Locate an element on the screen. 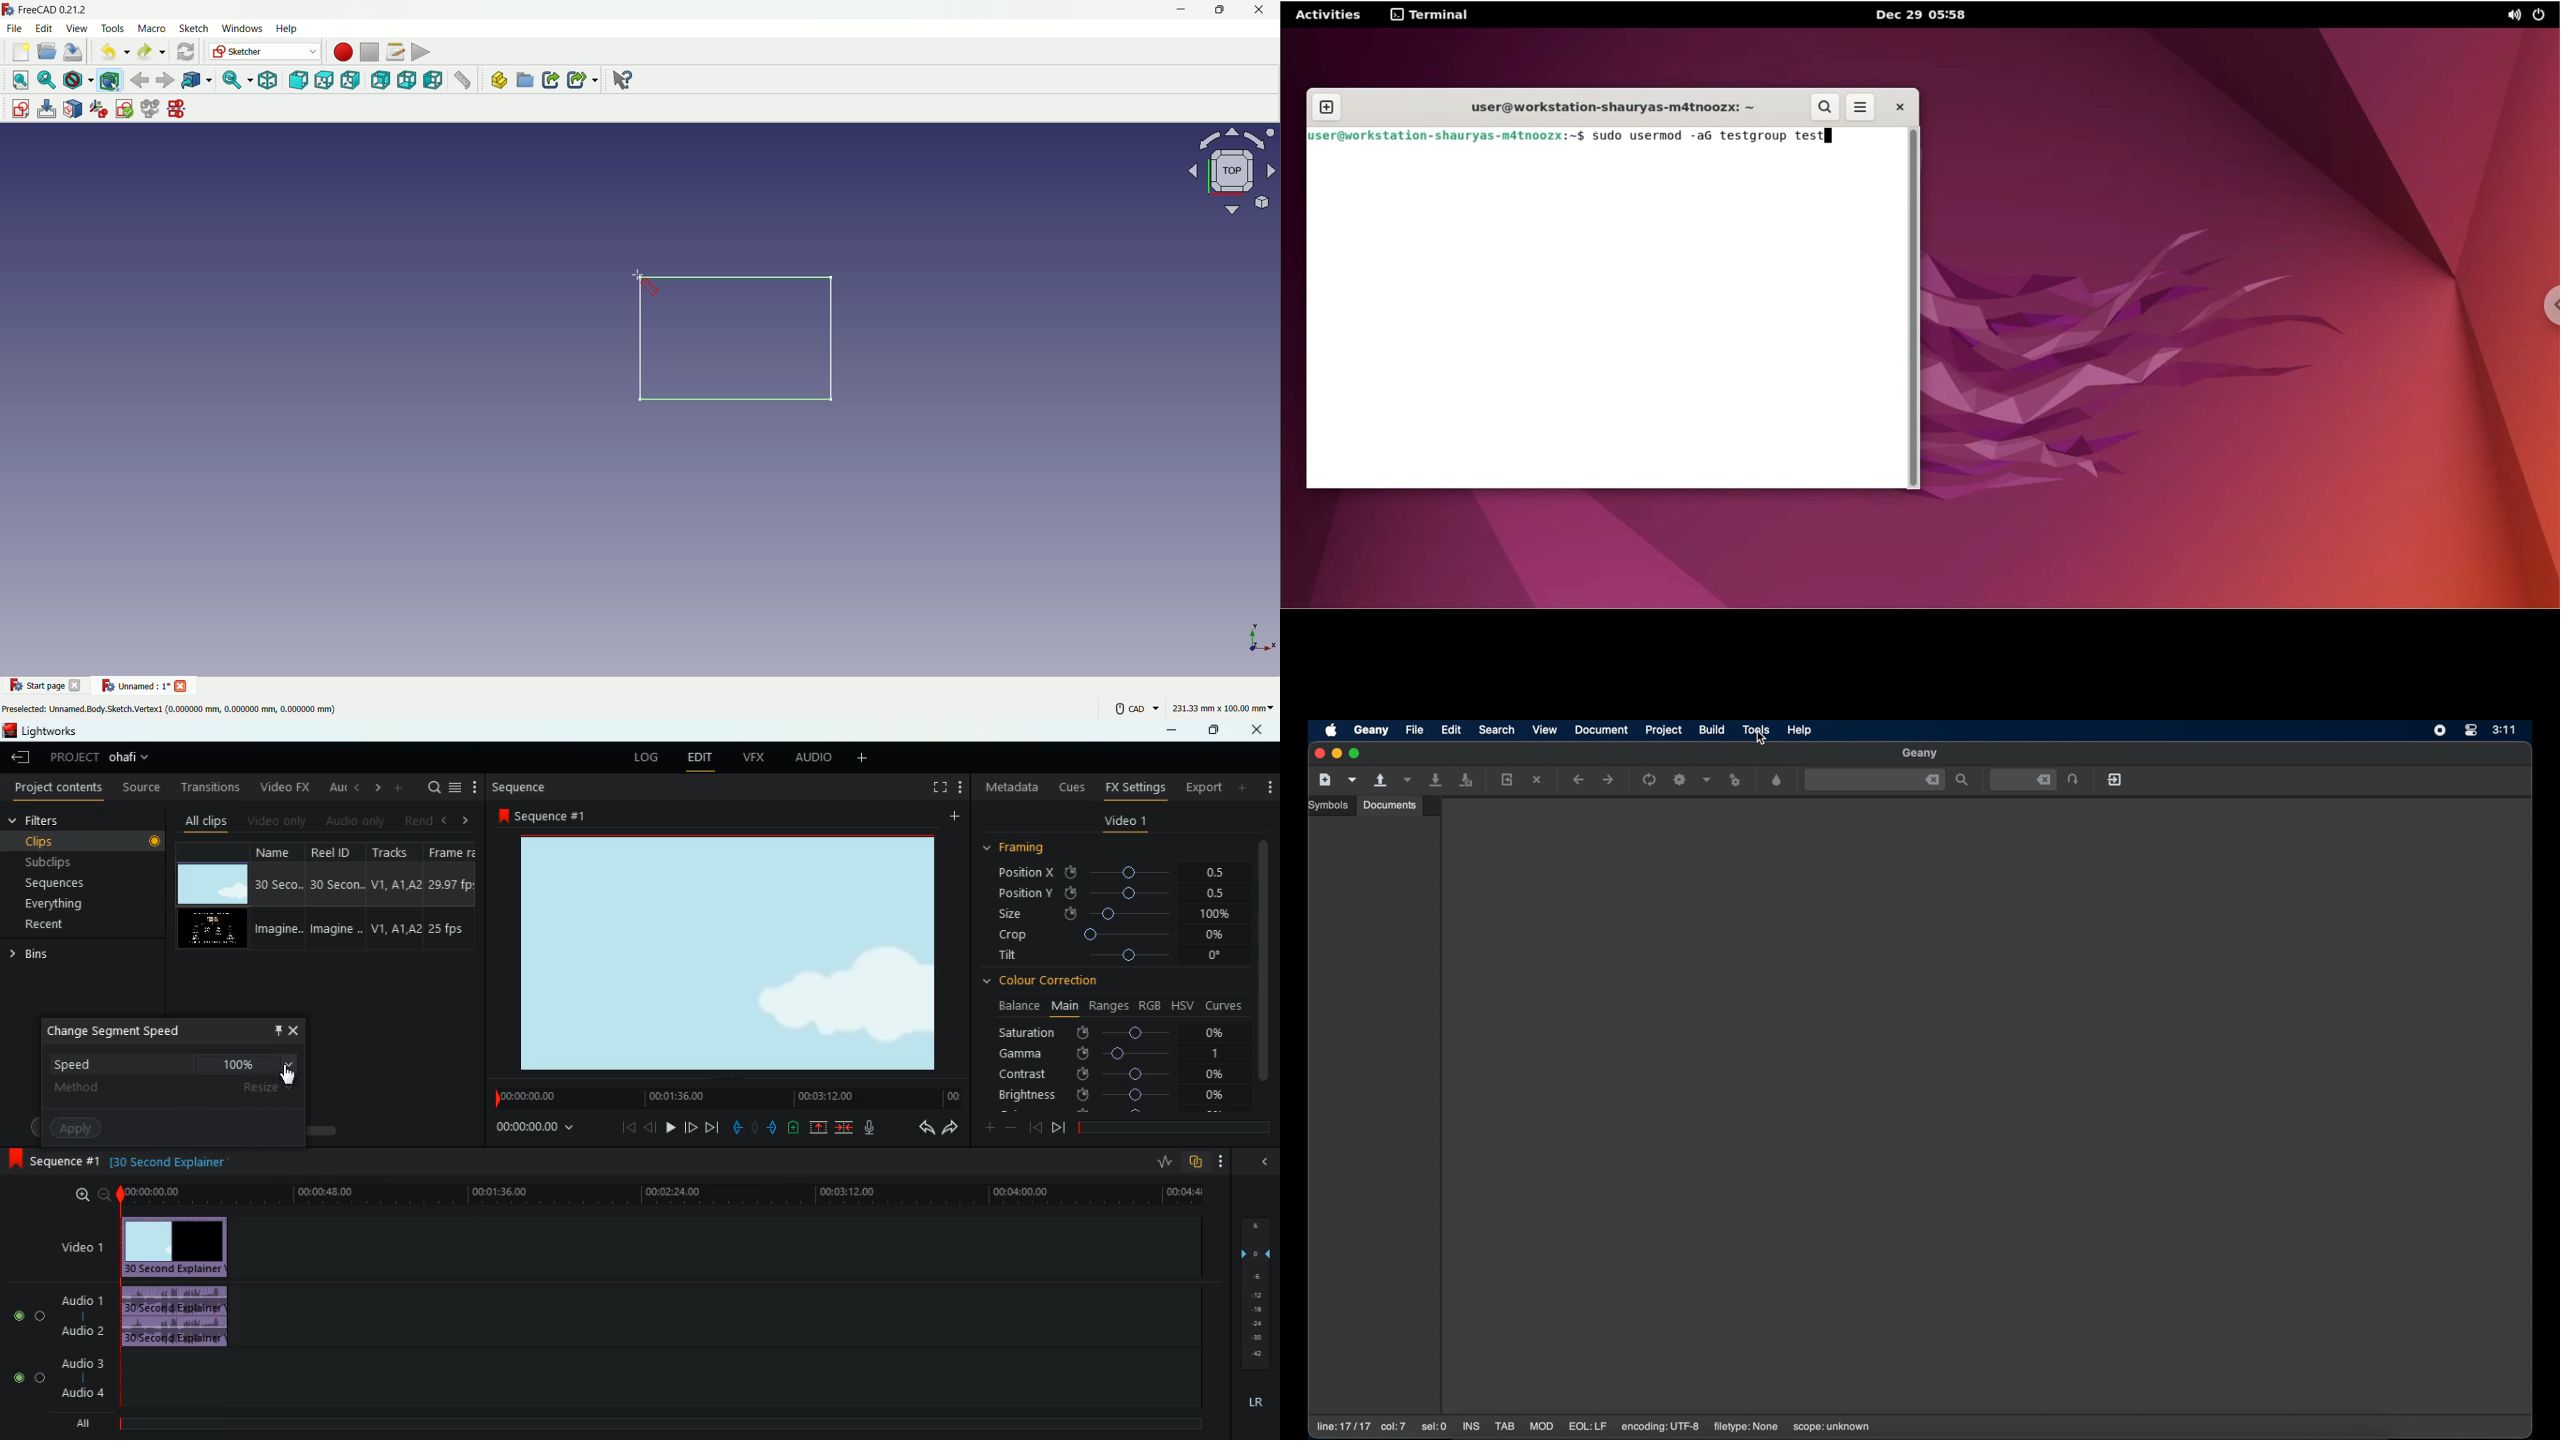 This screenshot has width=2576, height=1456. more is located at coordinates (952, 817).